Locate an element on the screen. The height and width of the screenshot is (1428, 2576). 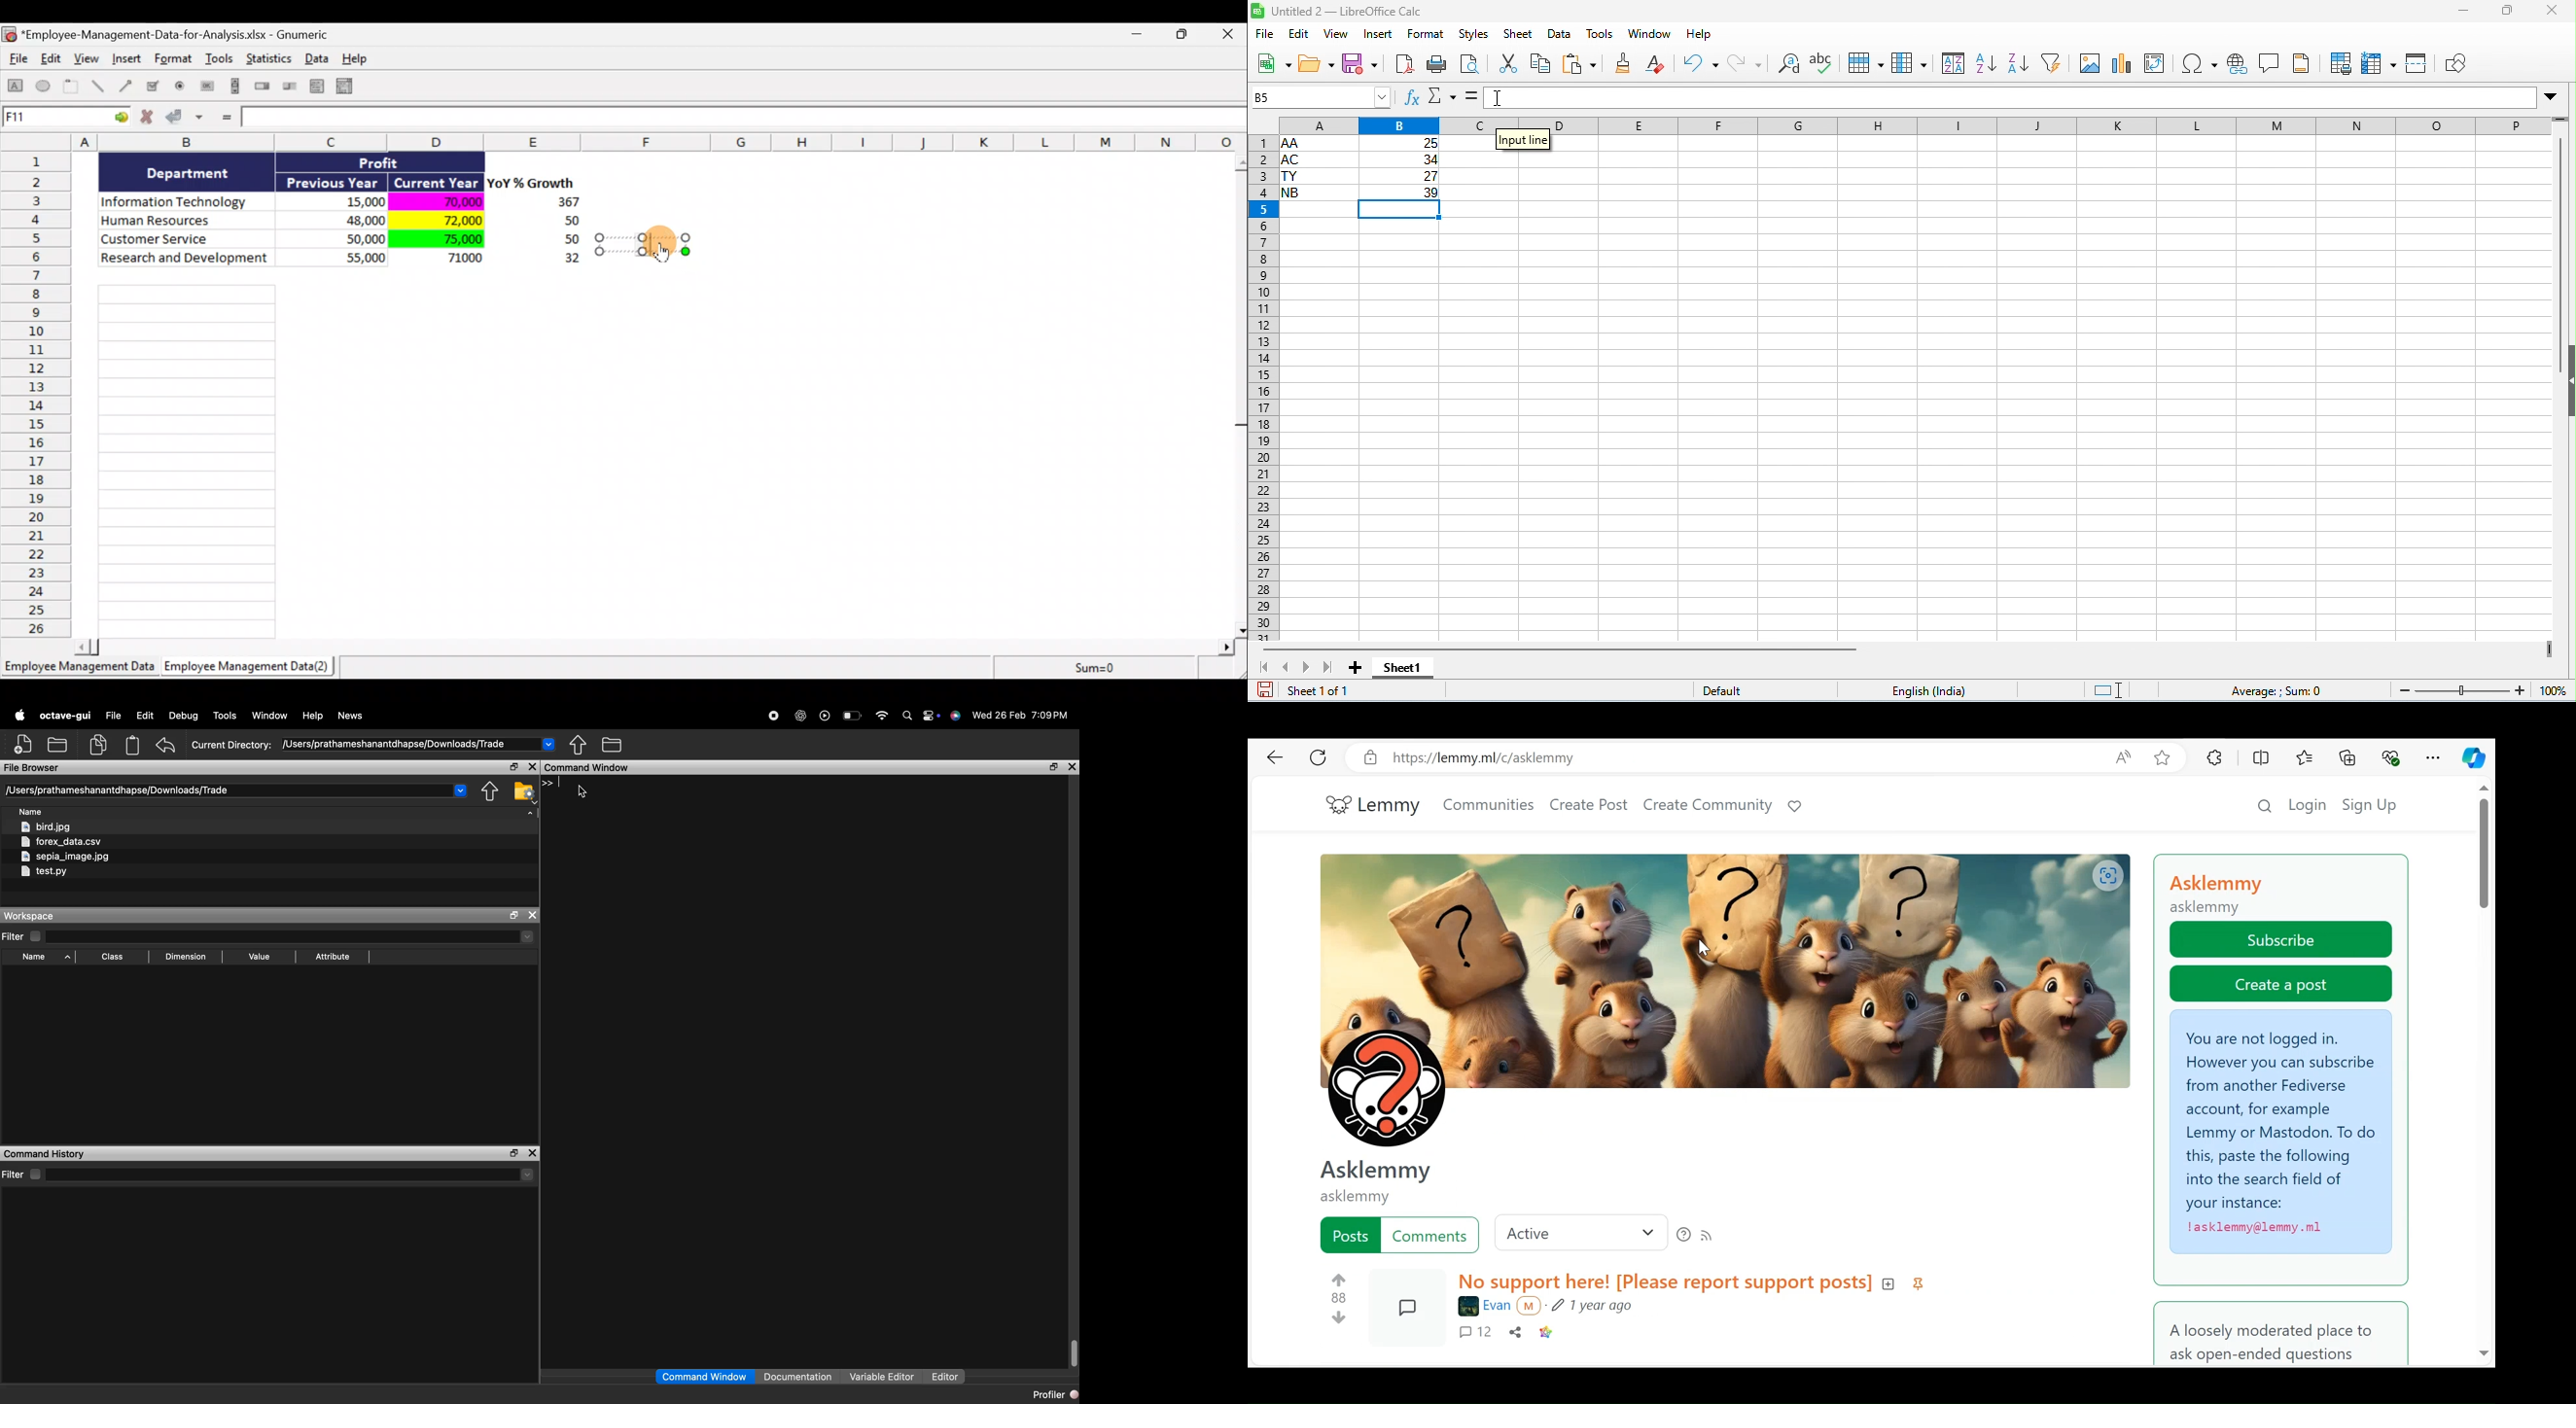
Sheet 1 is located at coordinates (81, 671).